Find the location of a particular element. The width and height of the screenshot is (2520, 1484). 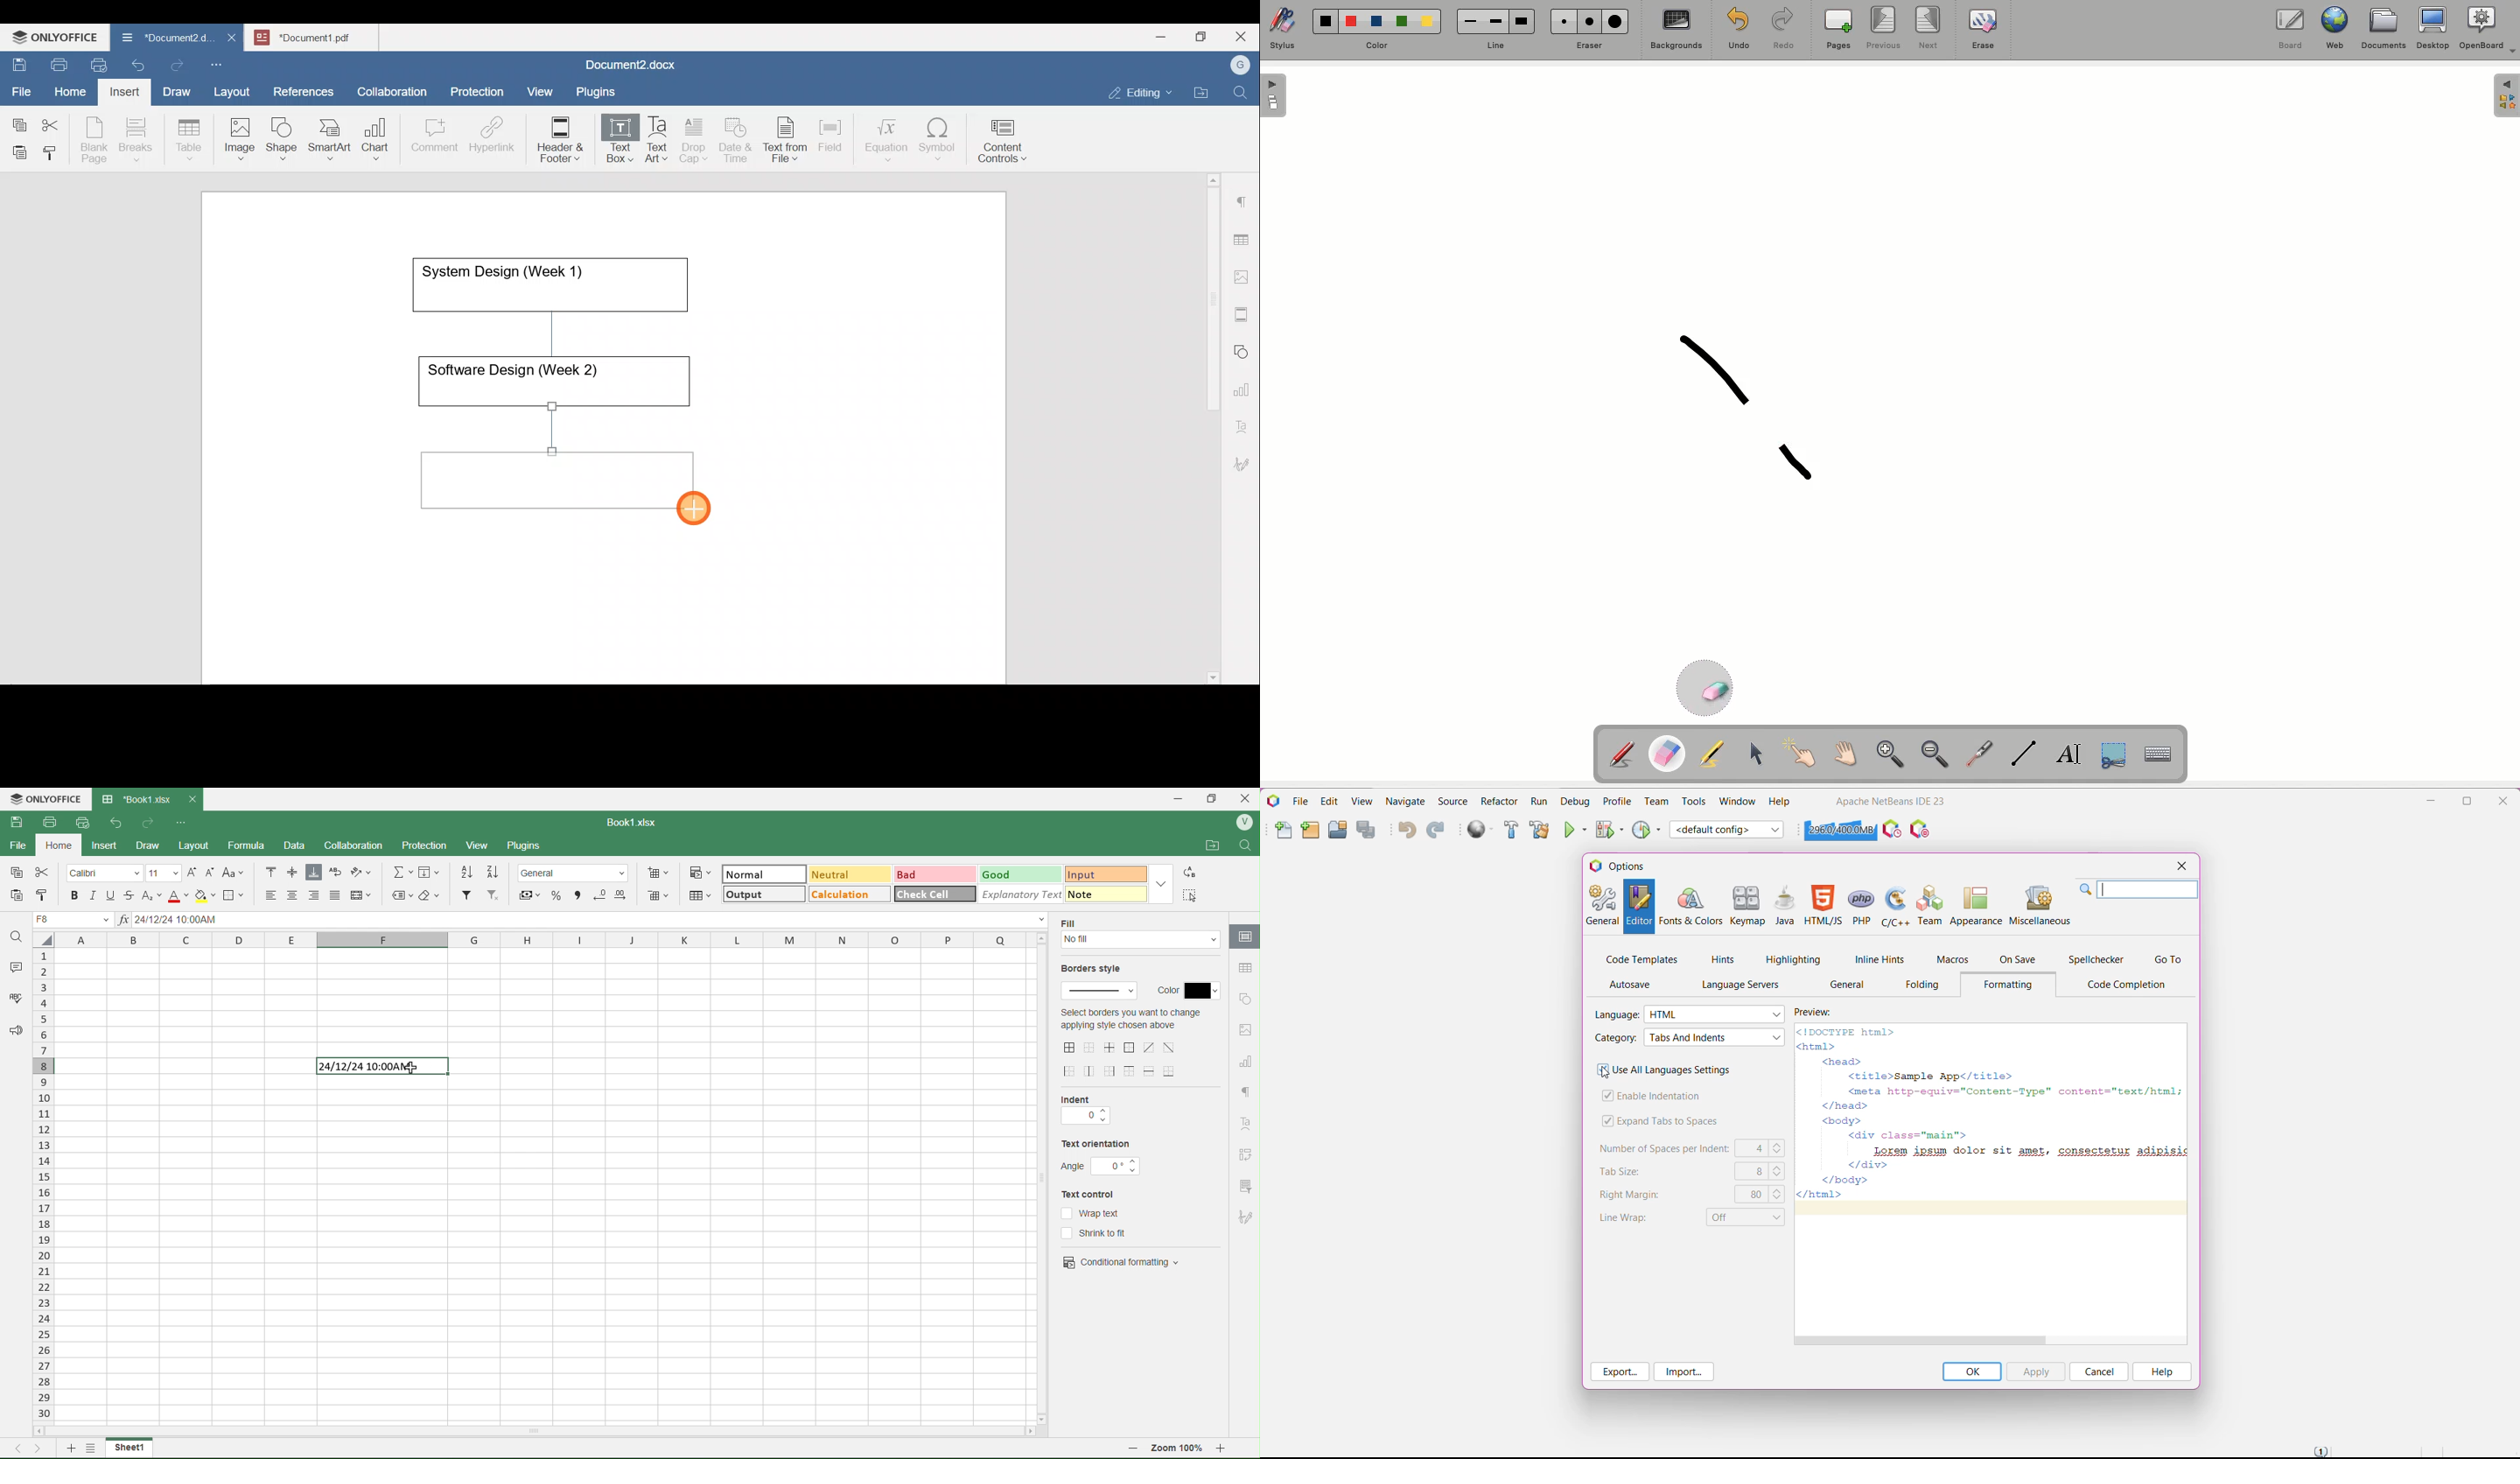

Cursor is located at coordinates (1754, 751).